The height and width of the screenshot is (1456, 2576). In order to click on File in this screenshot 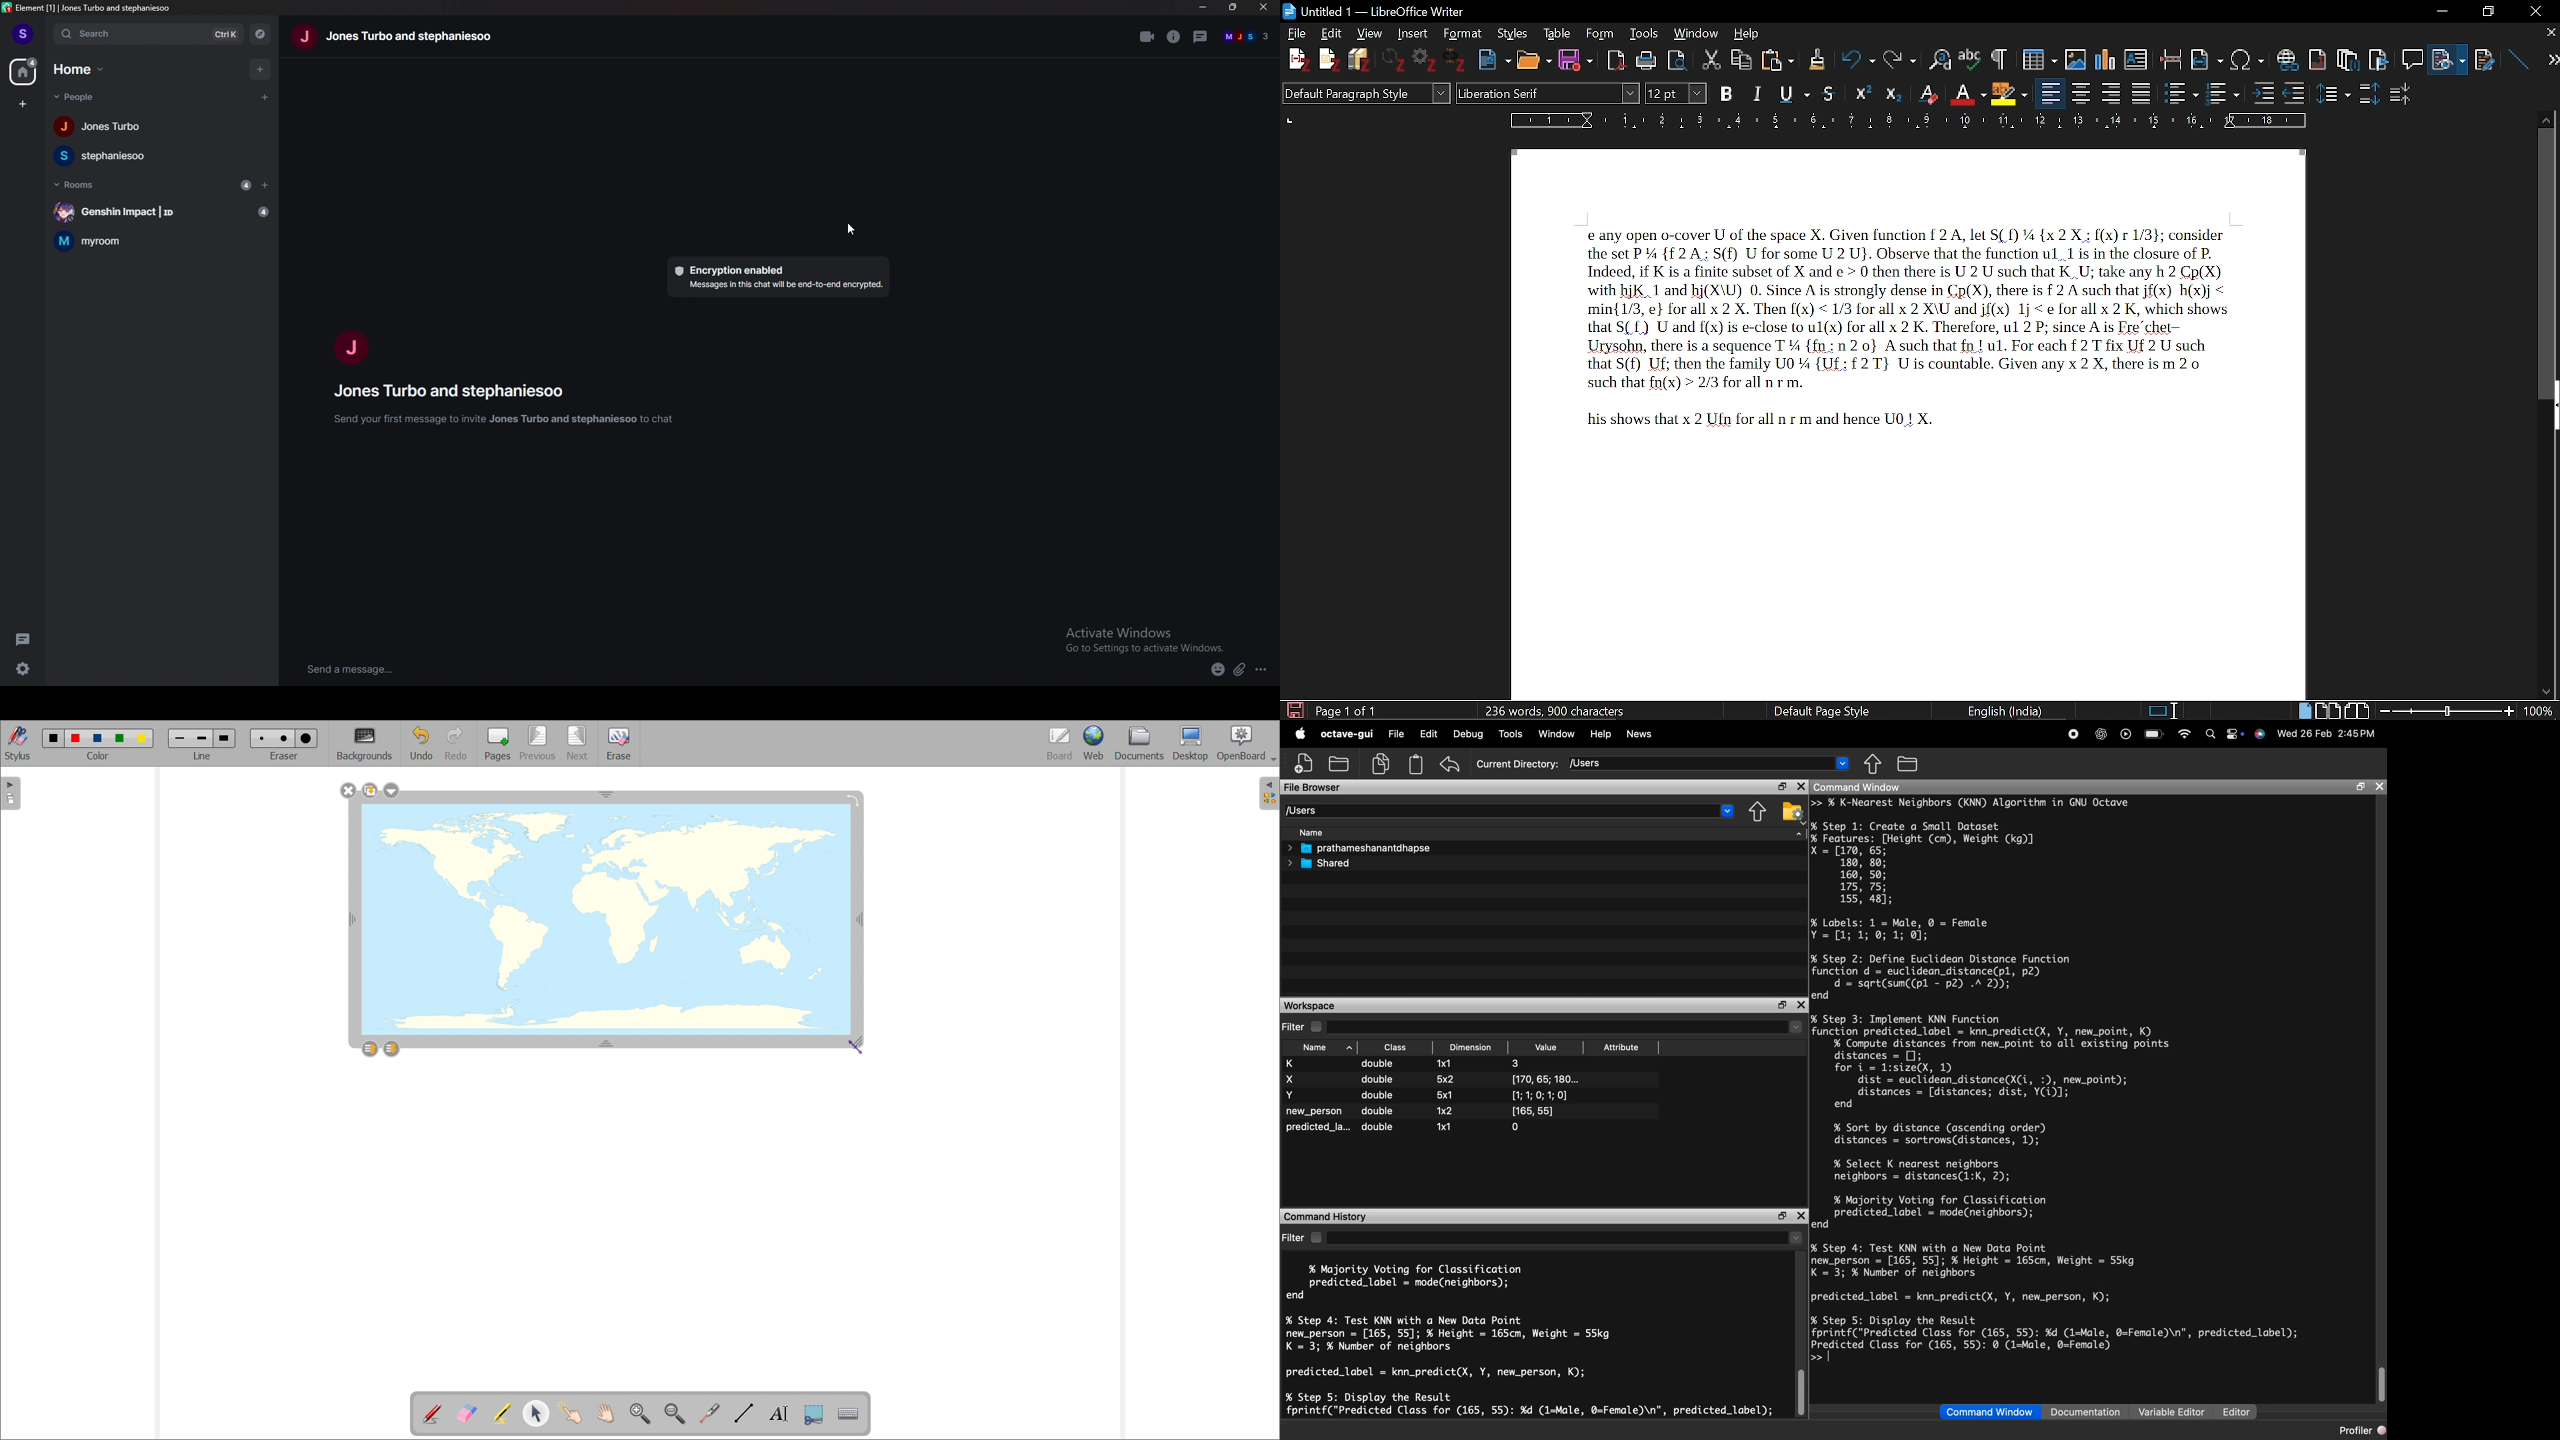, I will do `click(1299, 34)`.